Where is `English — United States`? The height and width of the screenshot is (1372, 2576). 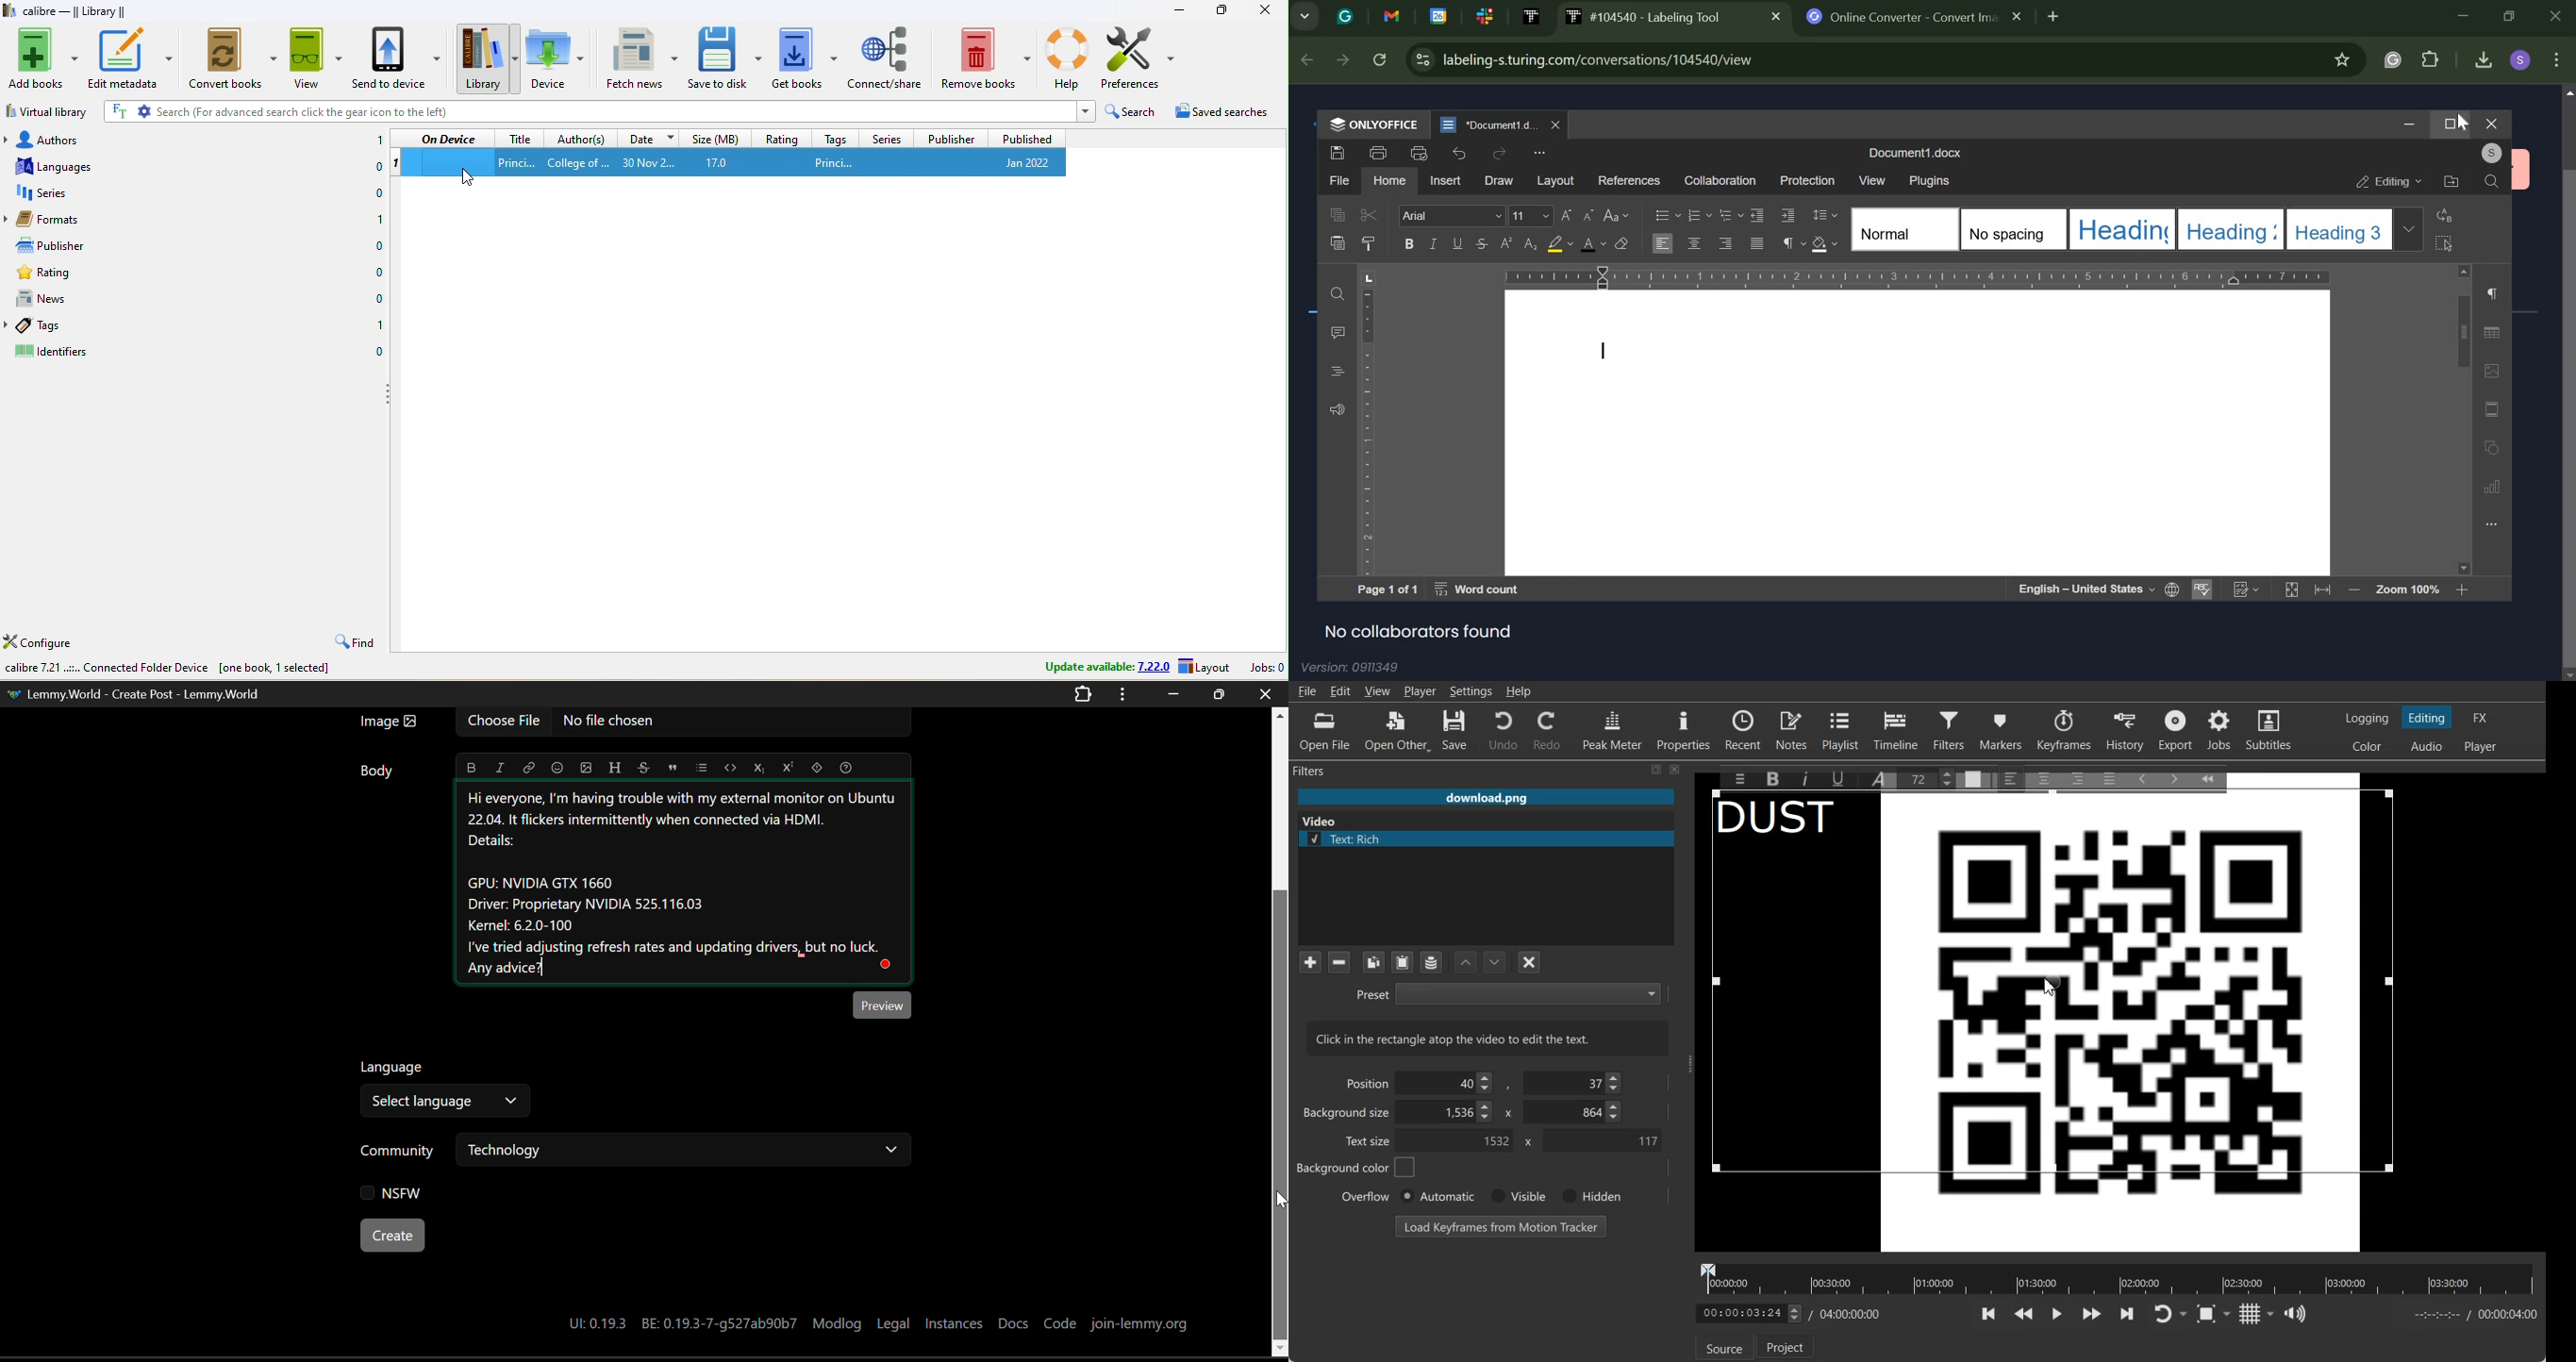
English — United States is located at coordinates (2086, 588).